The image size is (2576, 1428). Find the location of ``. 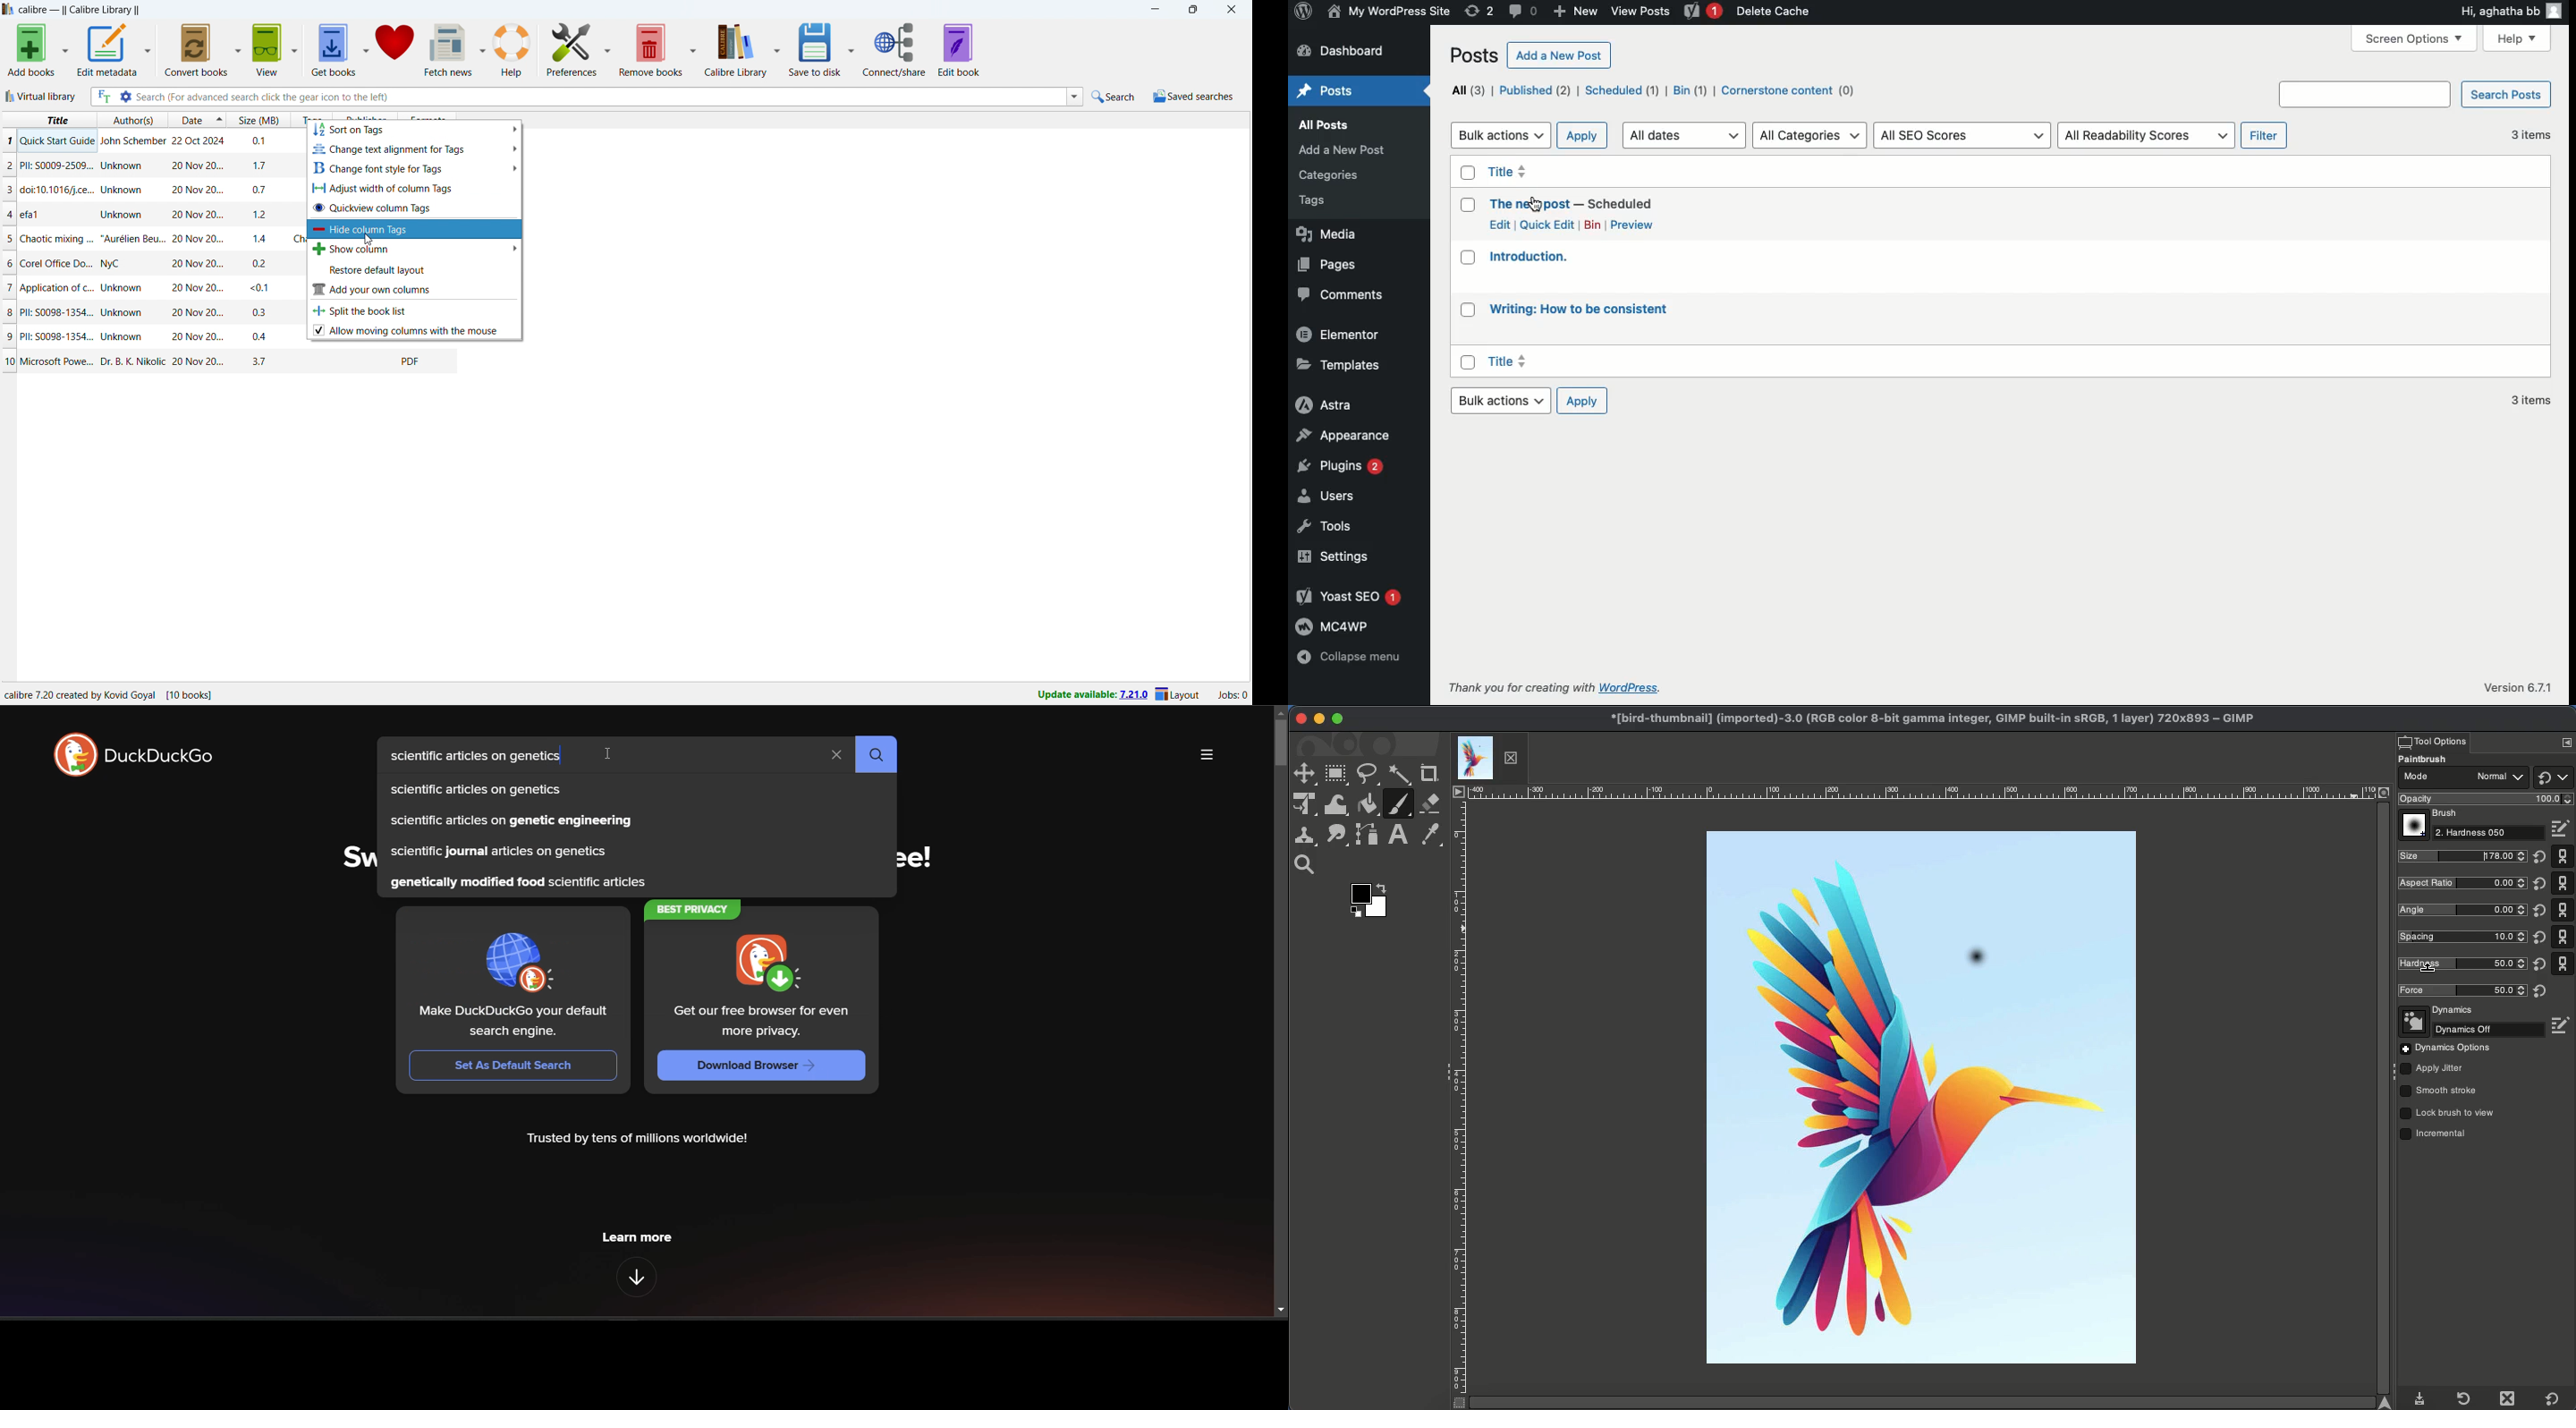

 is located at coordinates (737, 50).